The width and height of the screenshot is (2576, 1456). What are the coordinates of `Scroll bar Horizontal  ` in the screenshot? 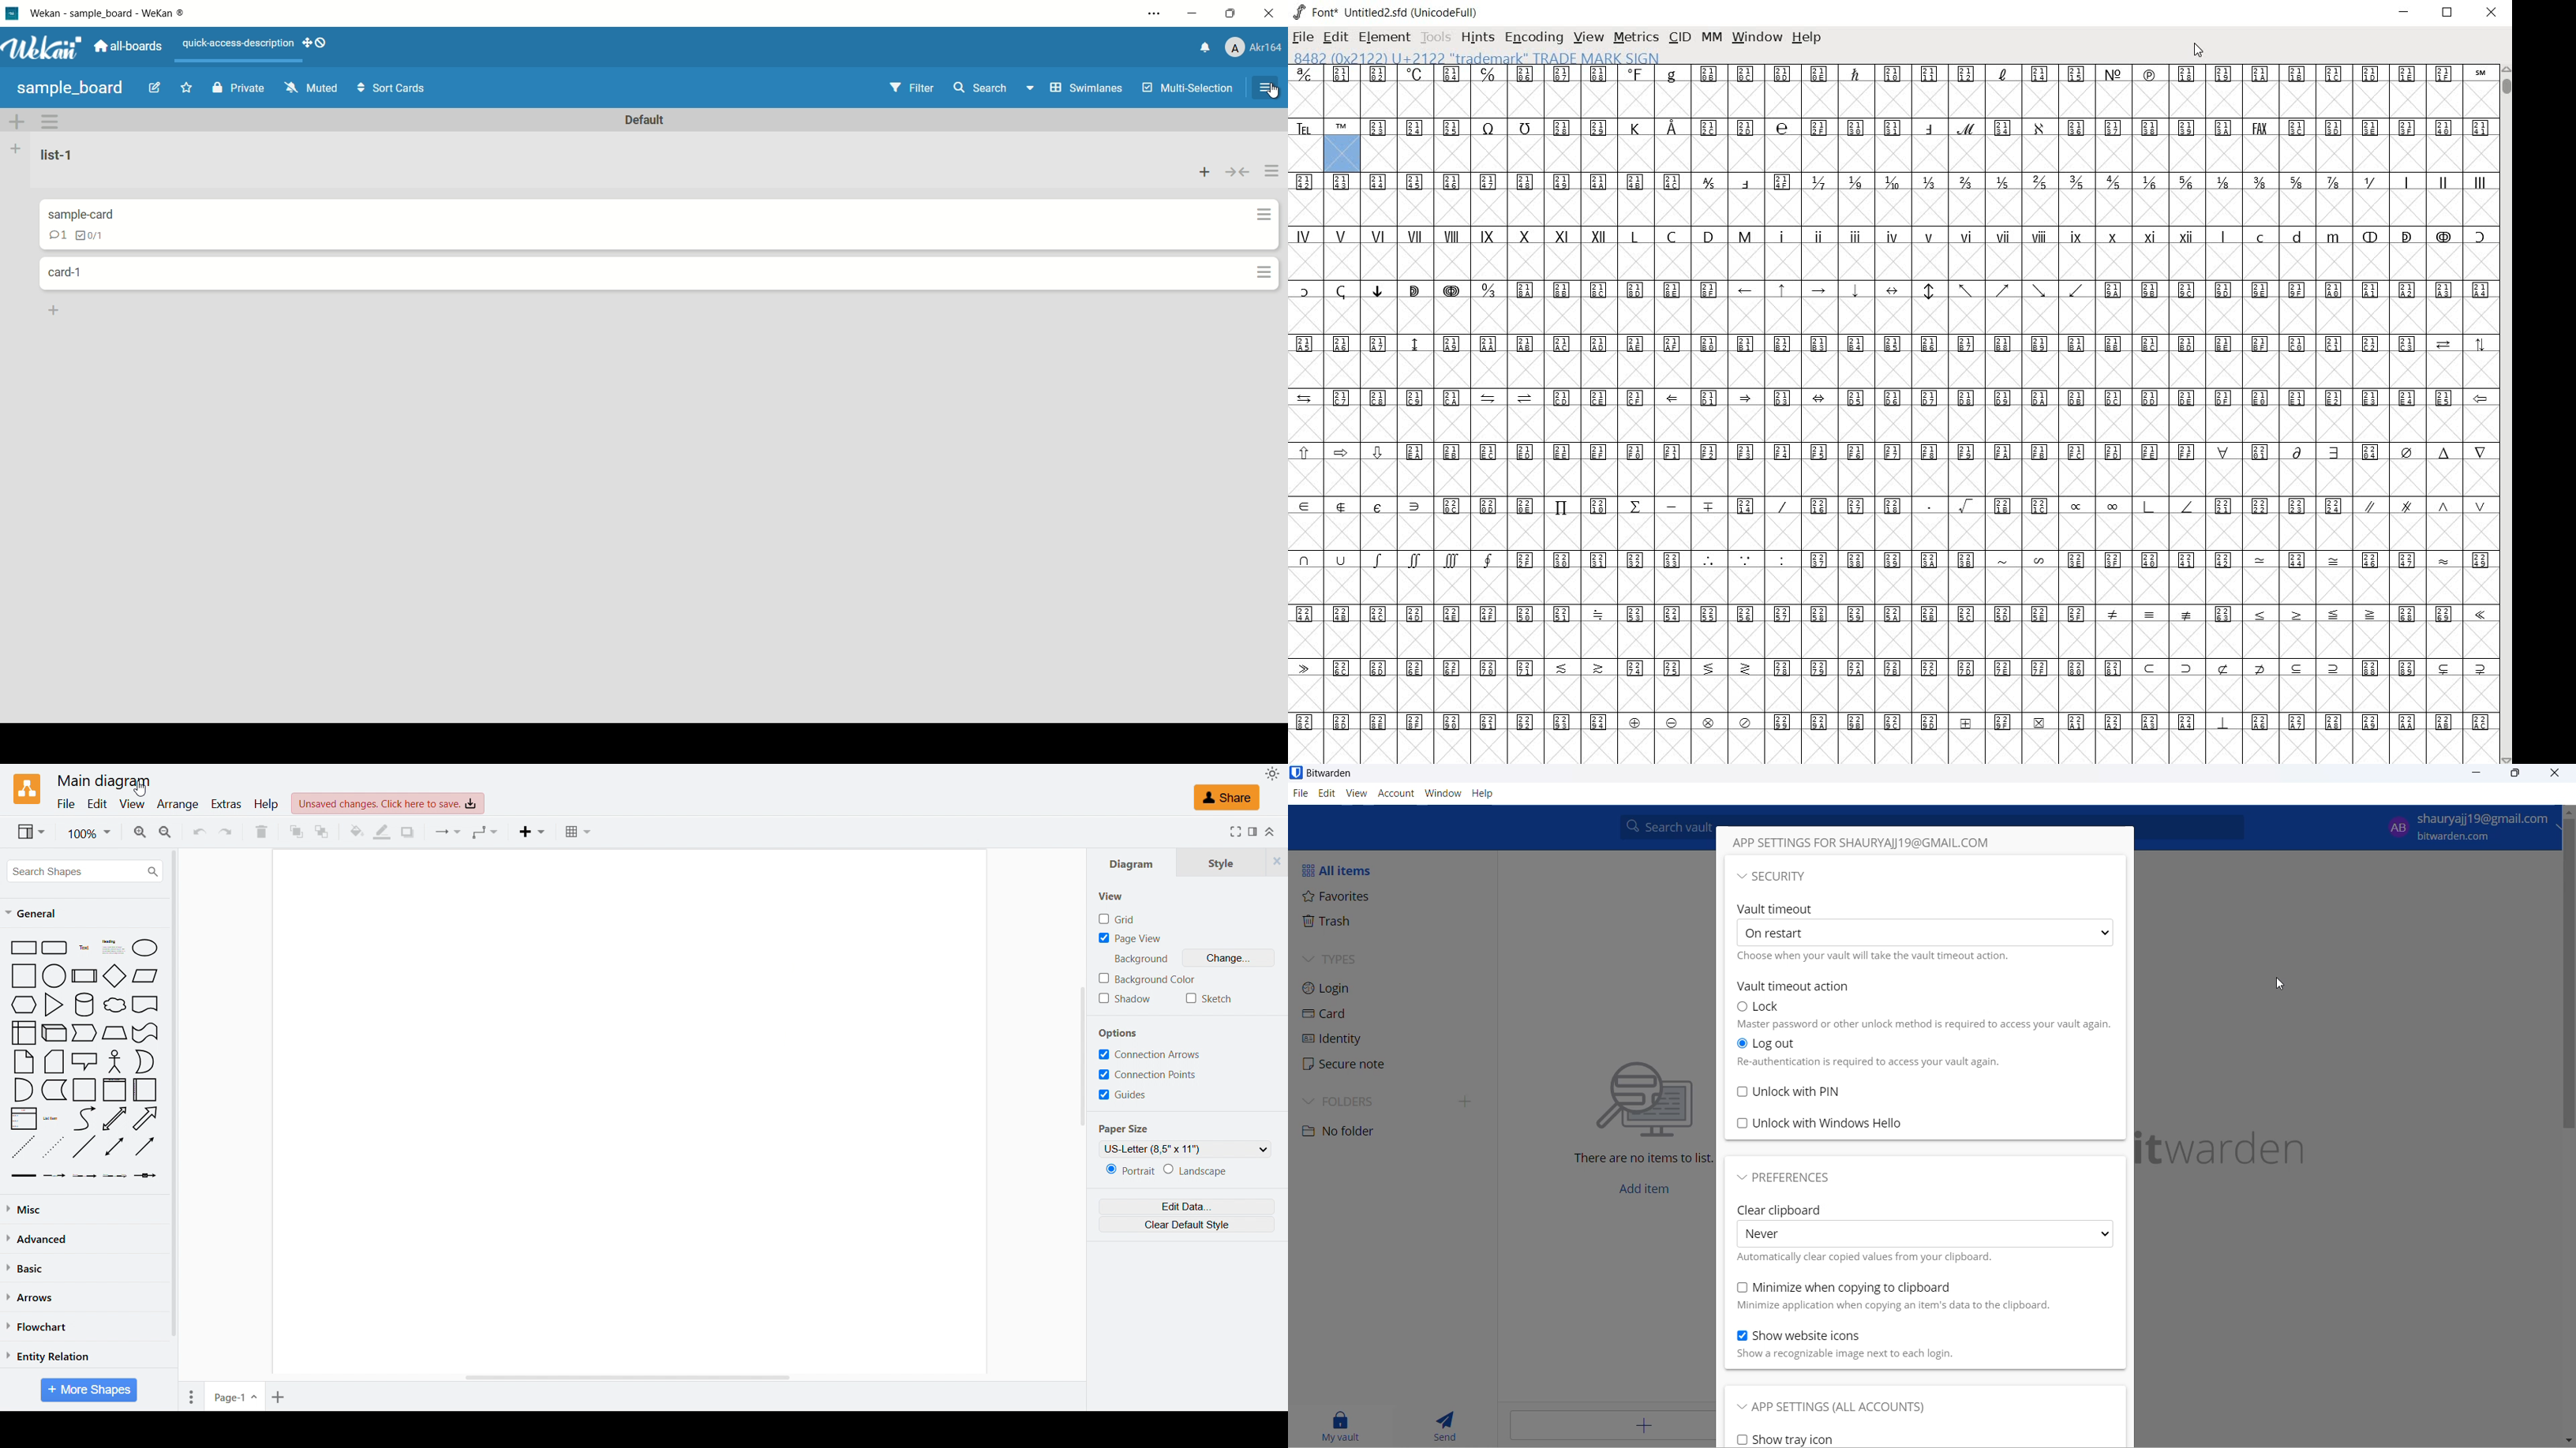 It's located at (625, 1380).